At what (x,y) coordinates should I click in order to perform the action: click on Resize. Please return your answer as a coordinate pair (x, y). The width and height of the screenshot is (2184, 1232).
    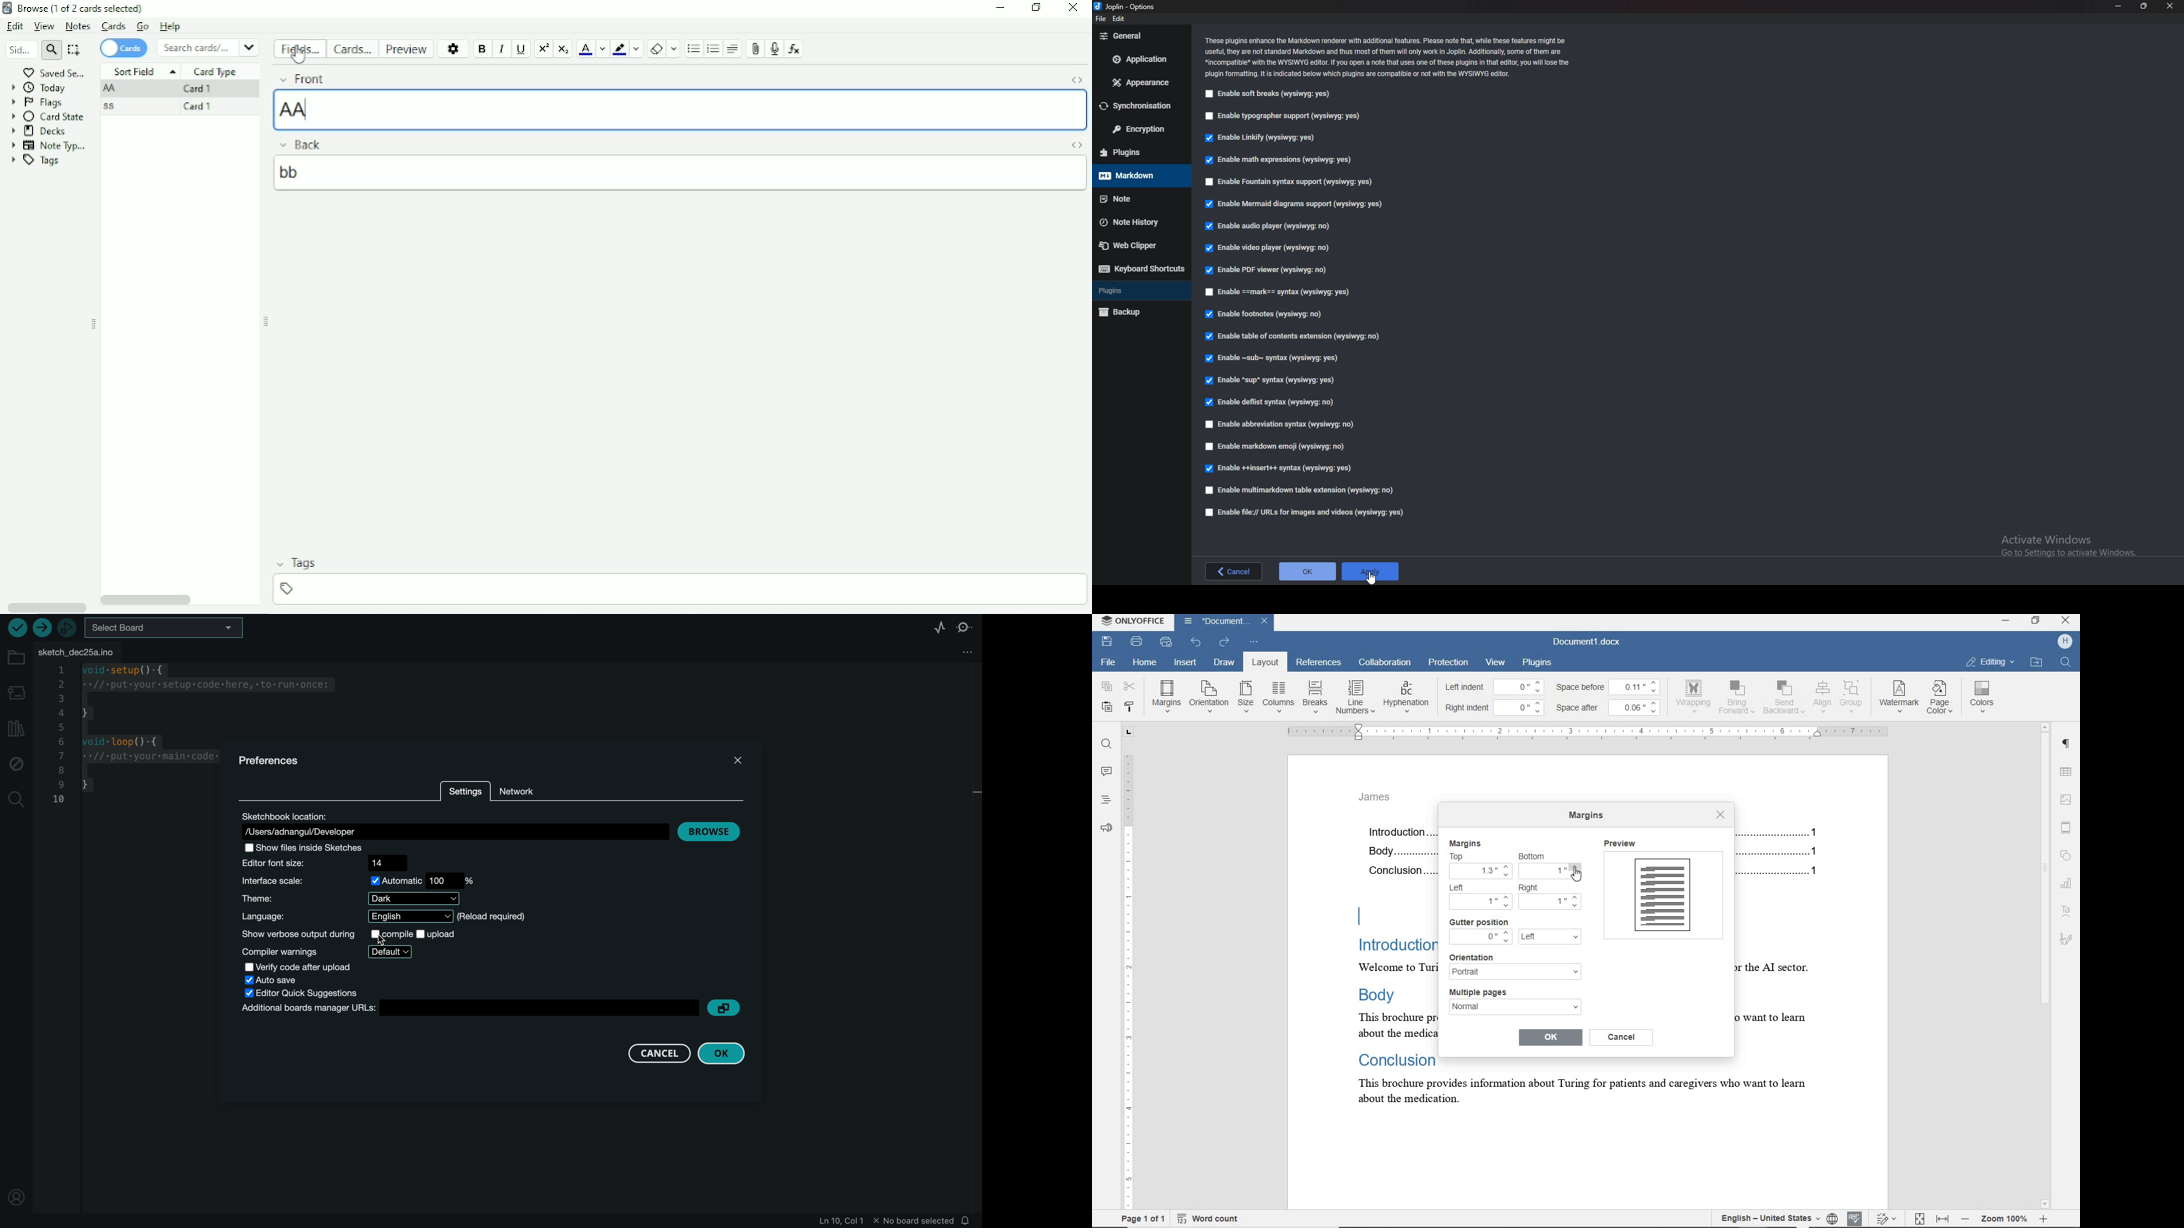
    Looking at the image, I should click on (2144, 6).